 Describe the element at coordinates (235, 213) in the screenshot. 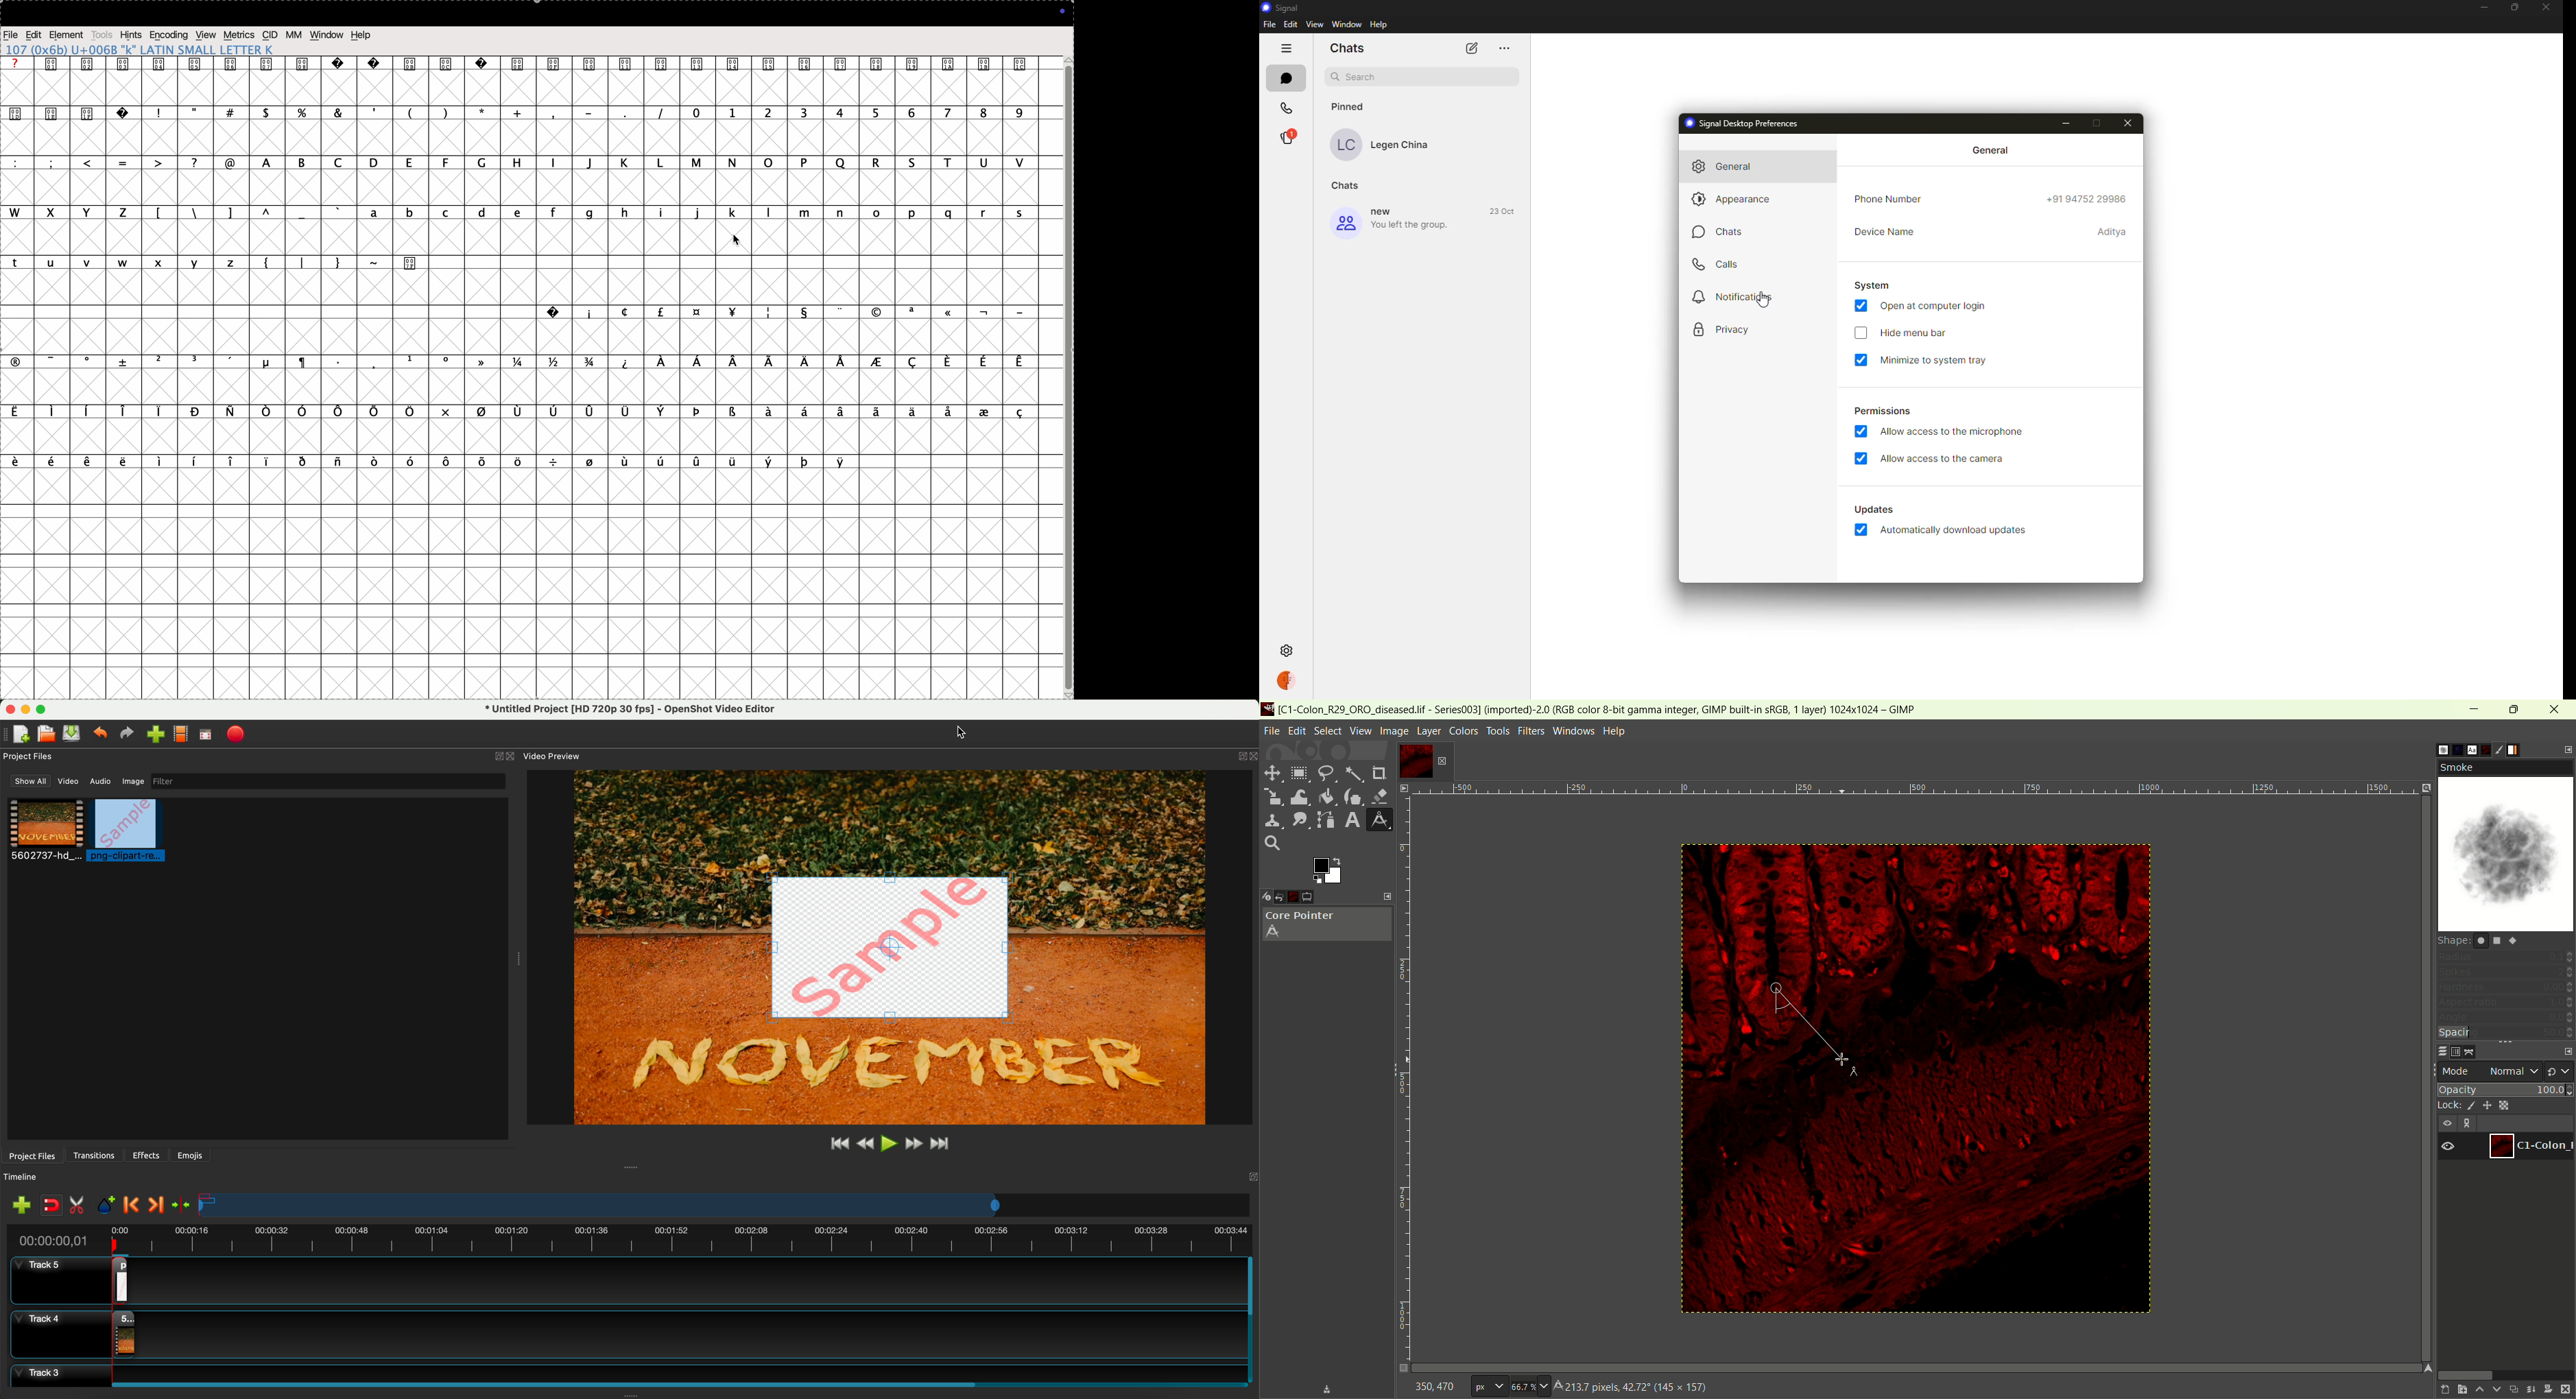

I see `]` at that location.